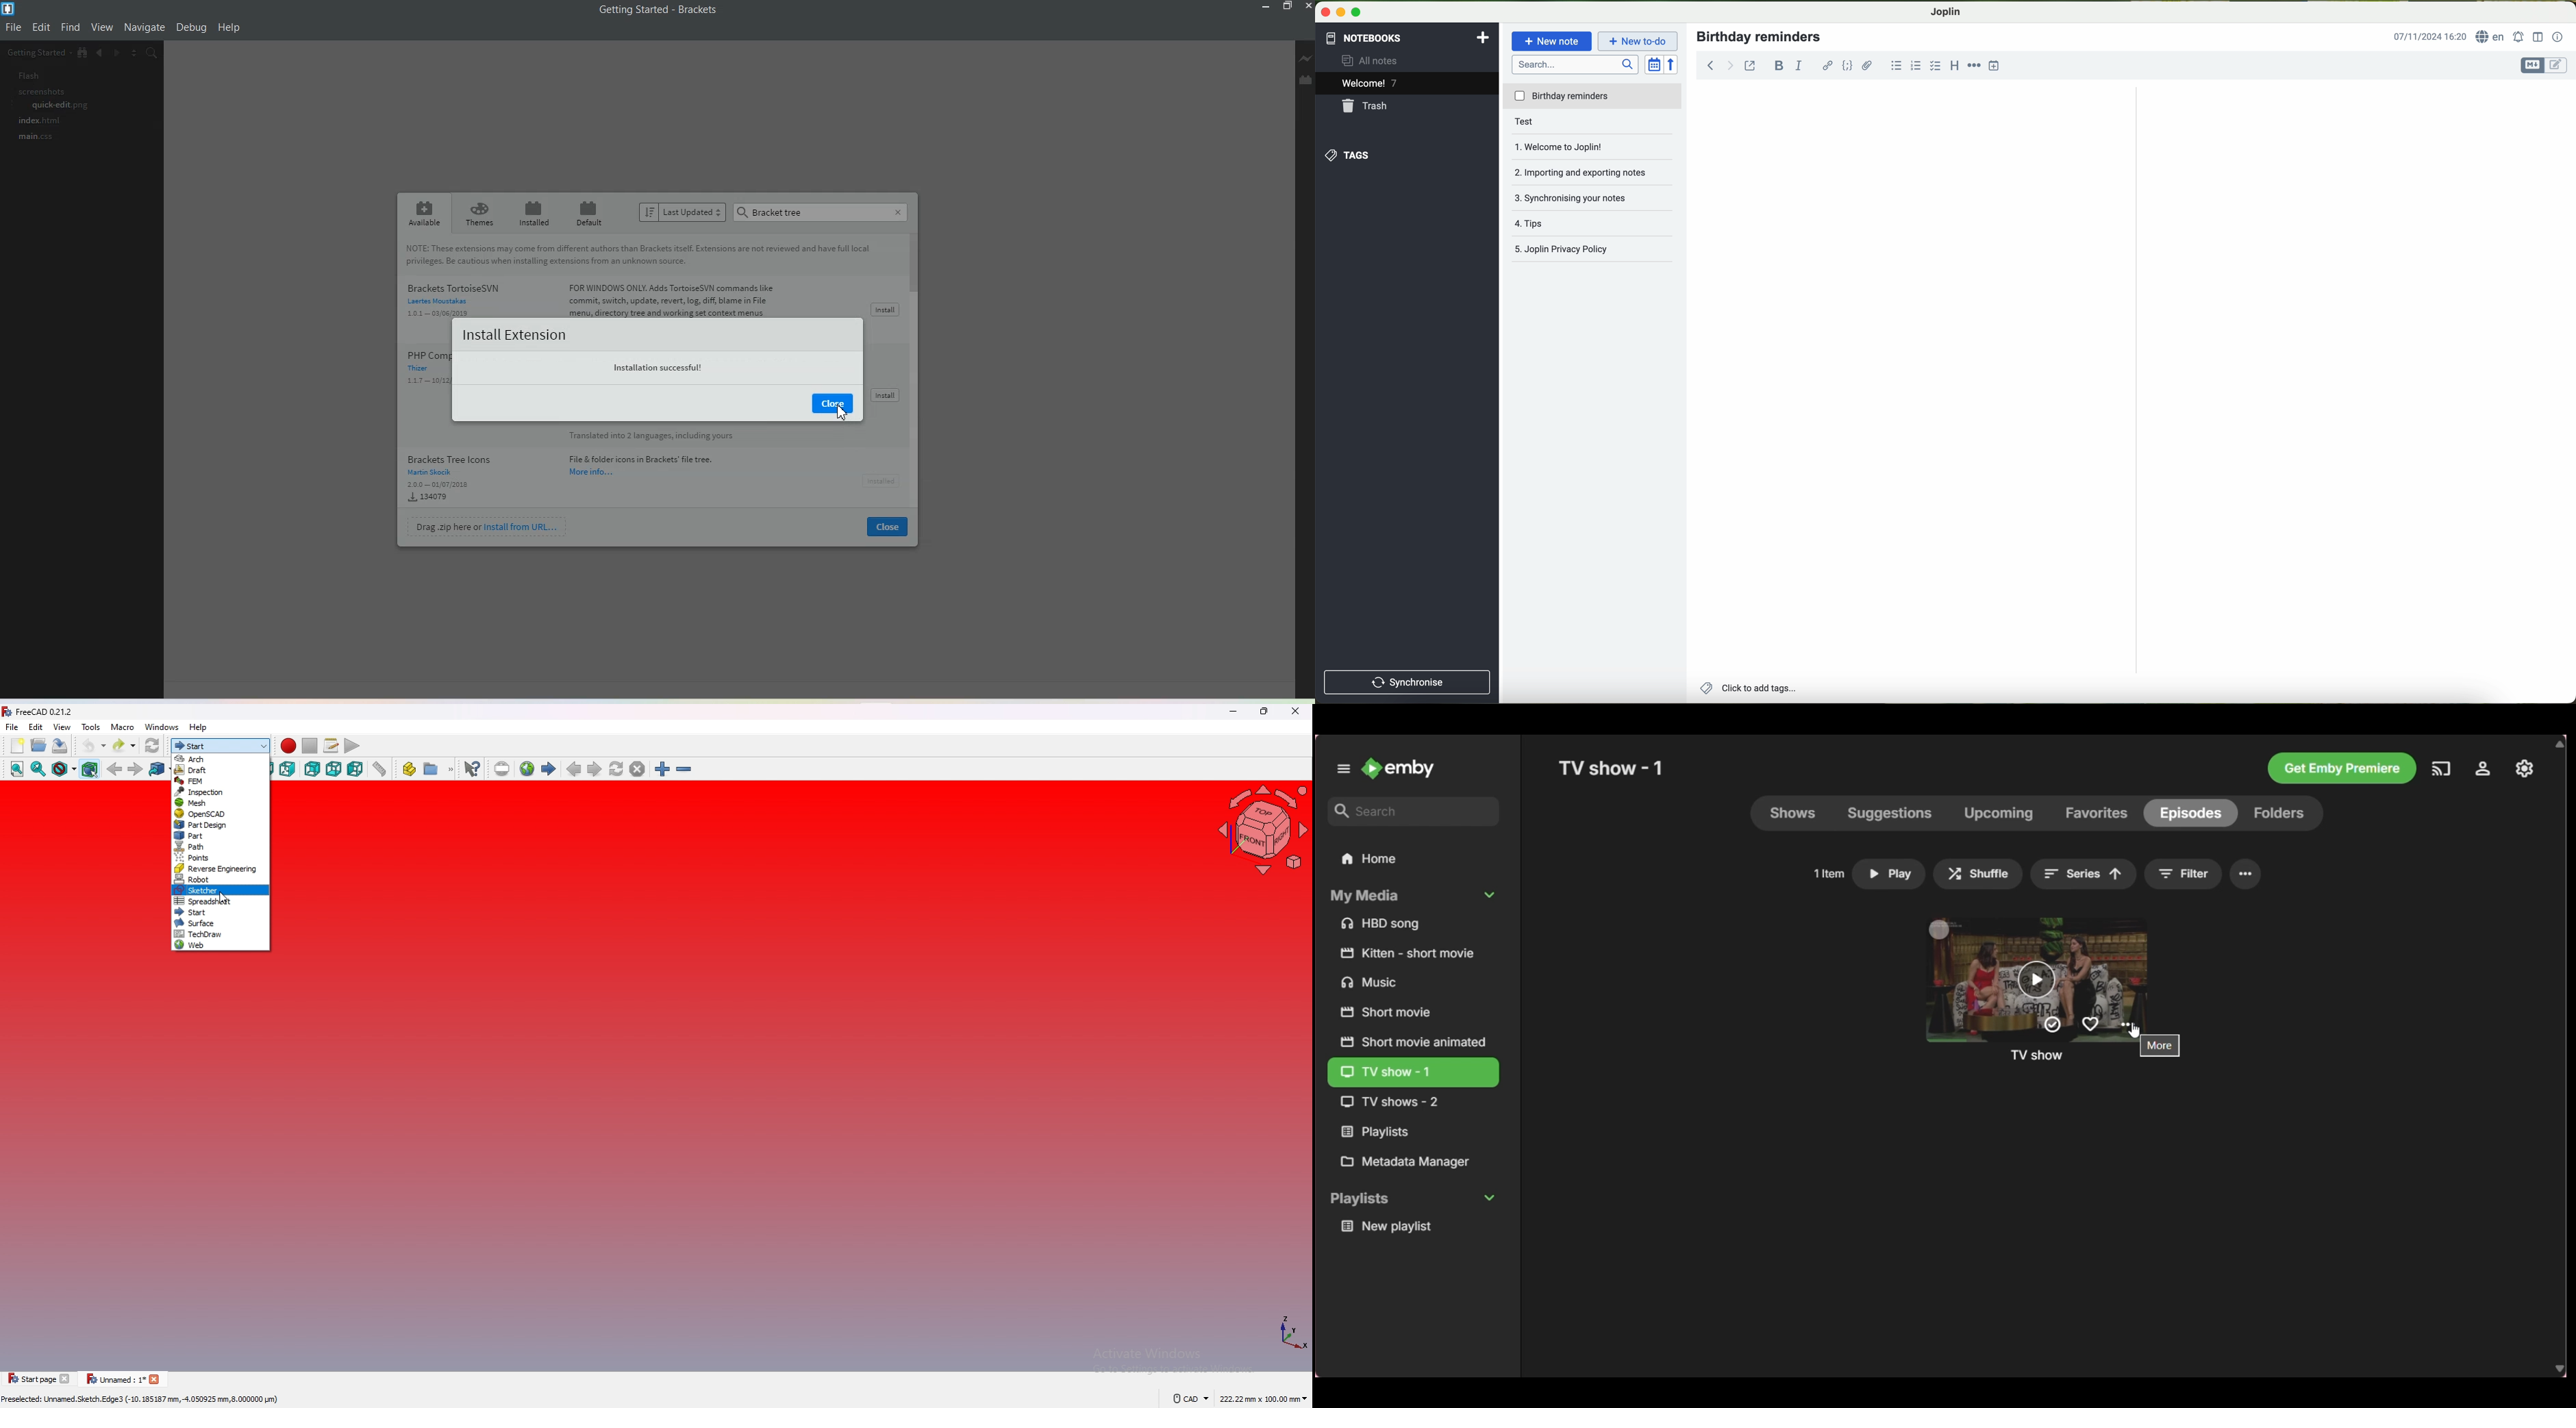 The width and height of the screenshot is (2576, 1428). What do you see at coordinates (1413, 1200) in the screenshot?
I see `Collapse Playlists` at bounding box center [1413, 1200].